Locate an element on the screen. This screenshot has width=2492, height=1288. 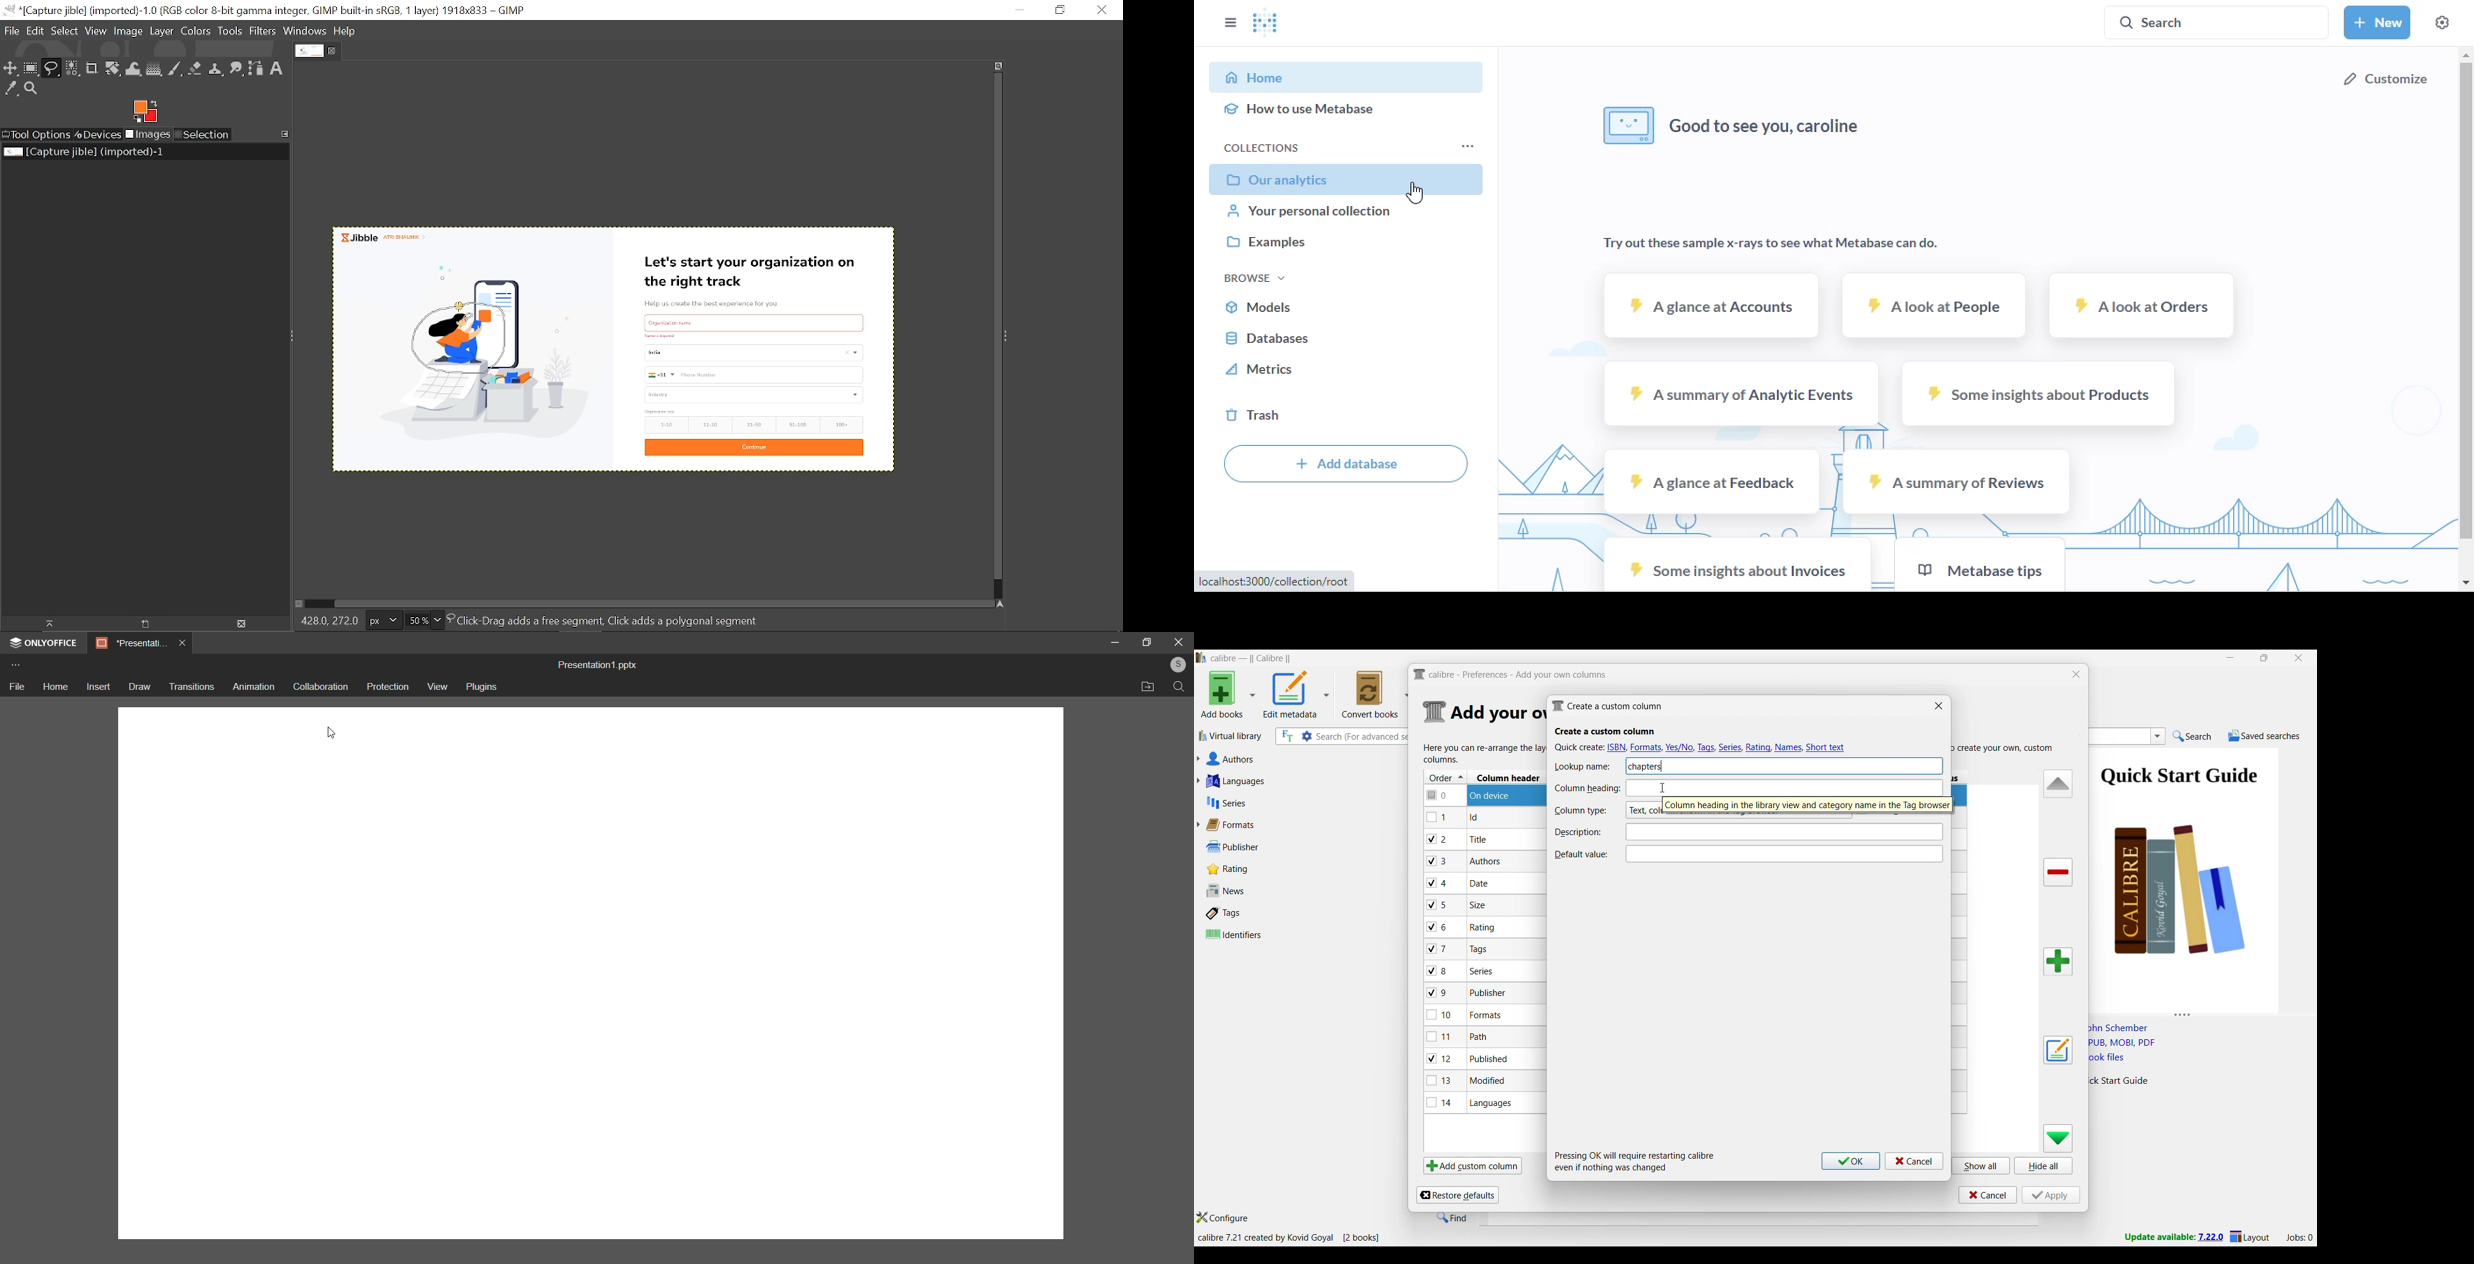
Raise dispaly is located at coordinates (44, 624).